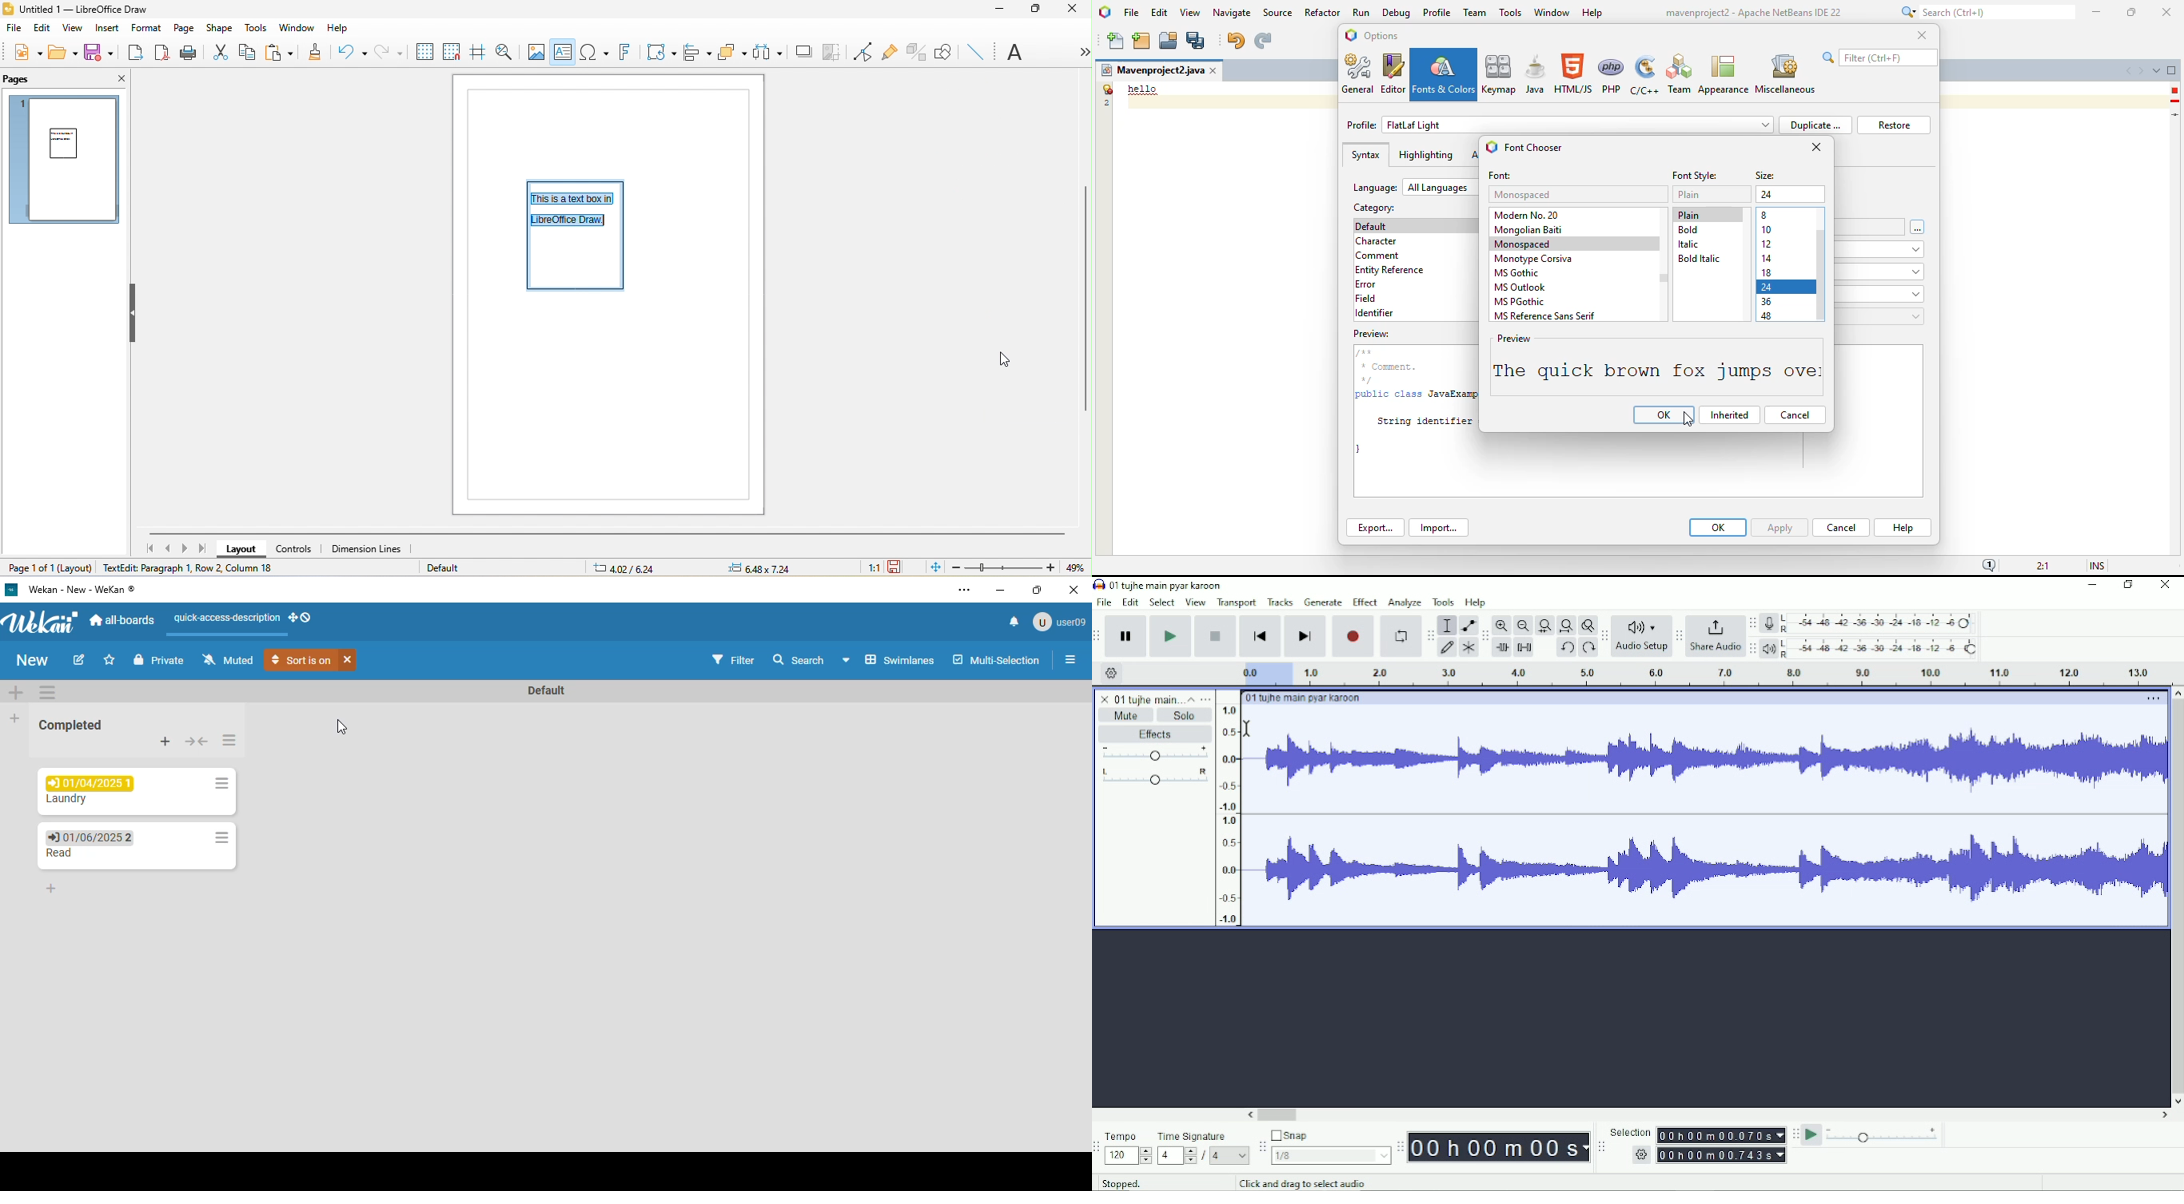  Describe the element at coordinates (297, 29) in the screenshot. I see `window` at that location.